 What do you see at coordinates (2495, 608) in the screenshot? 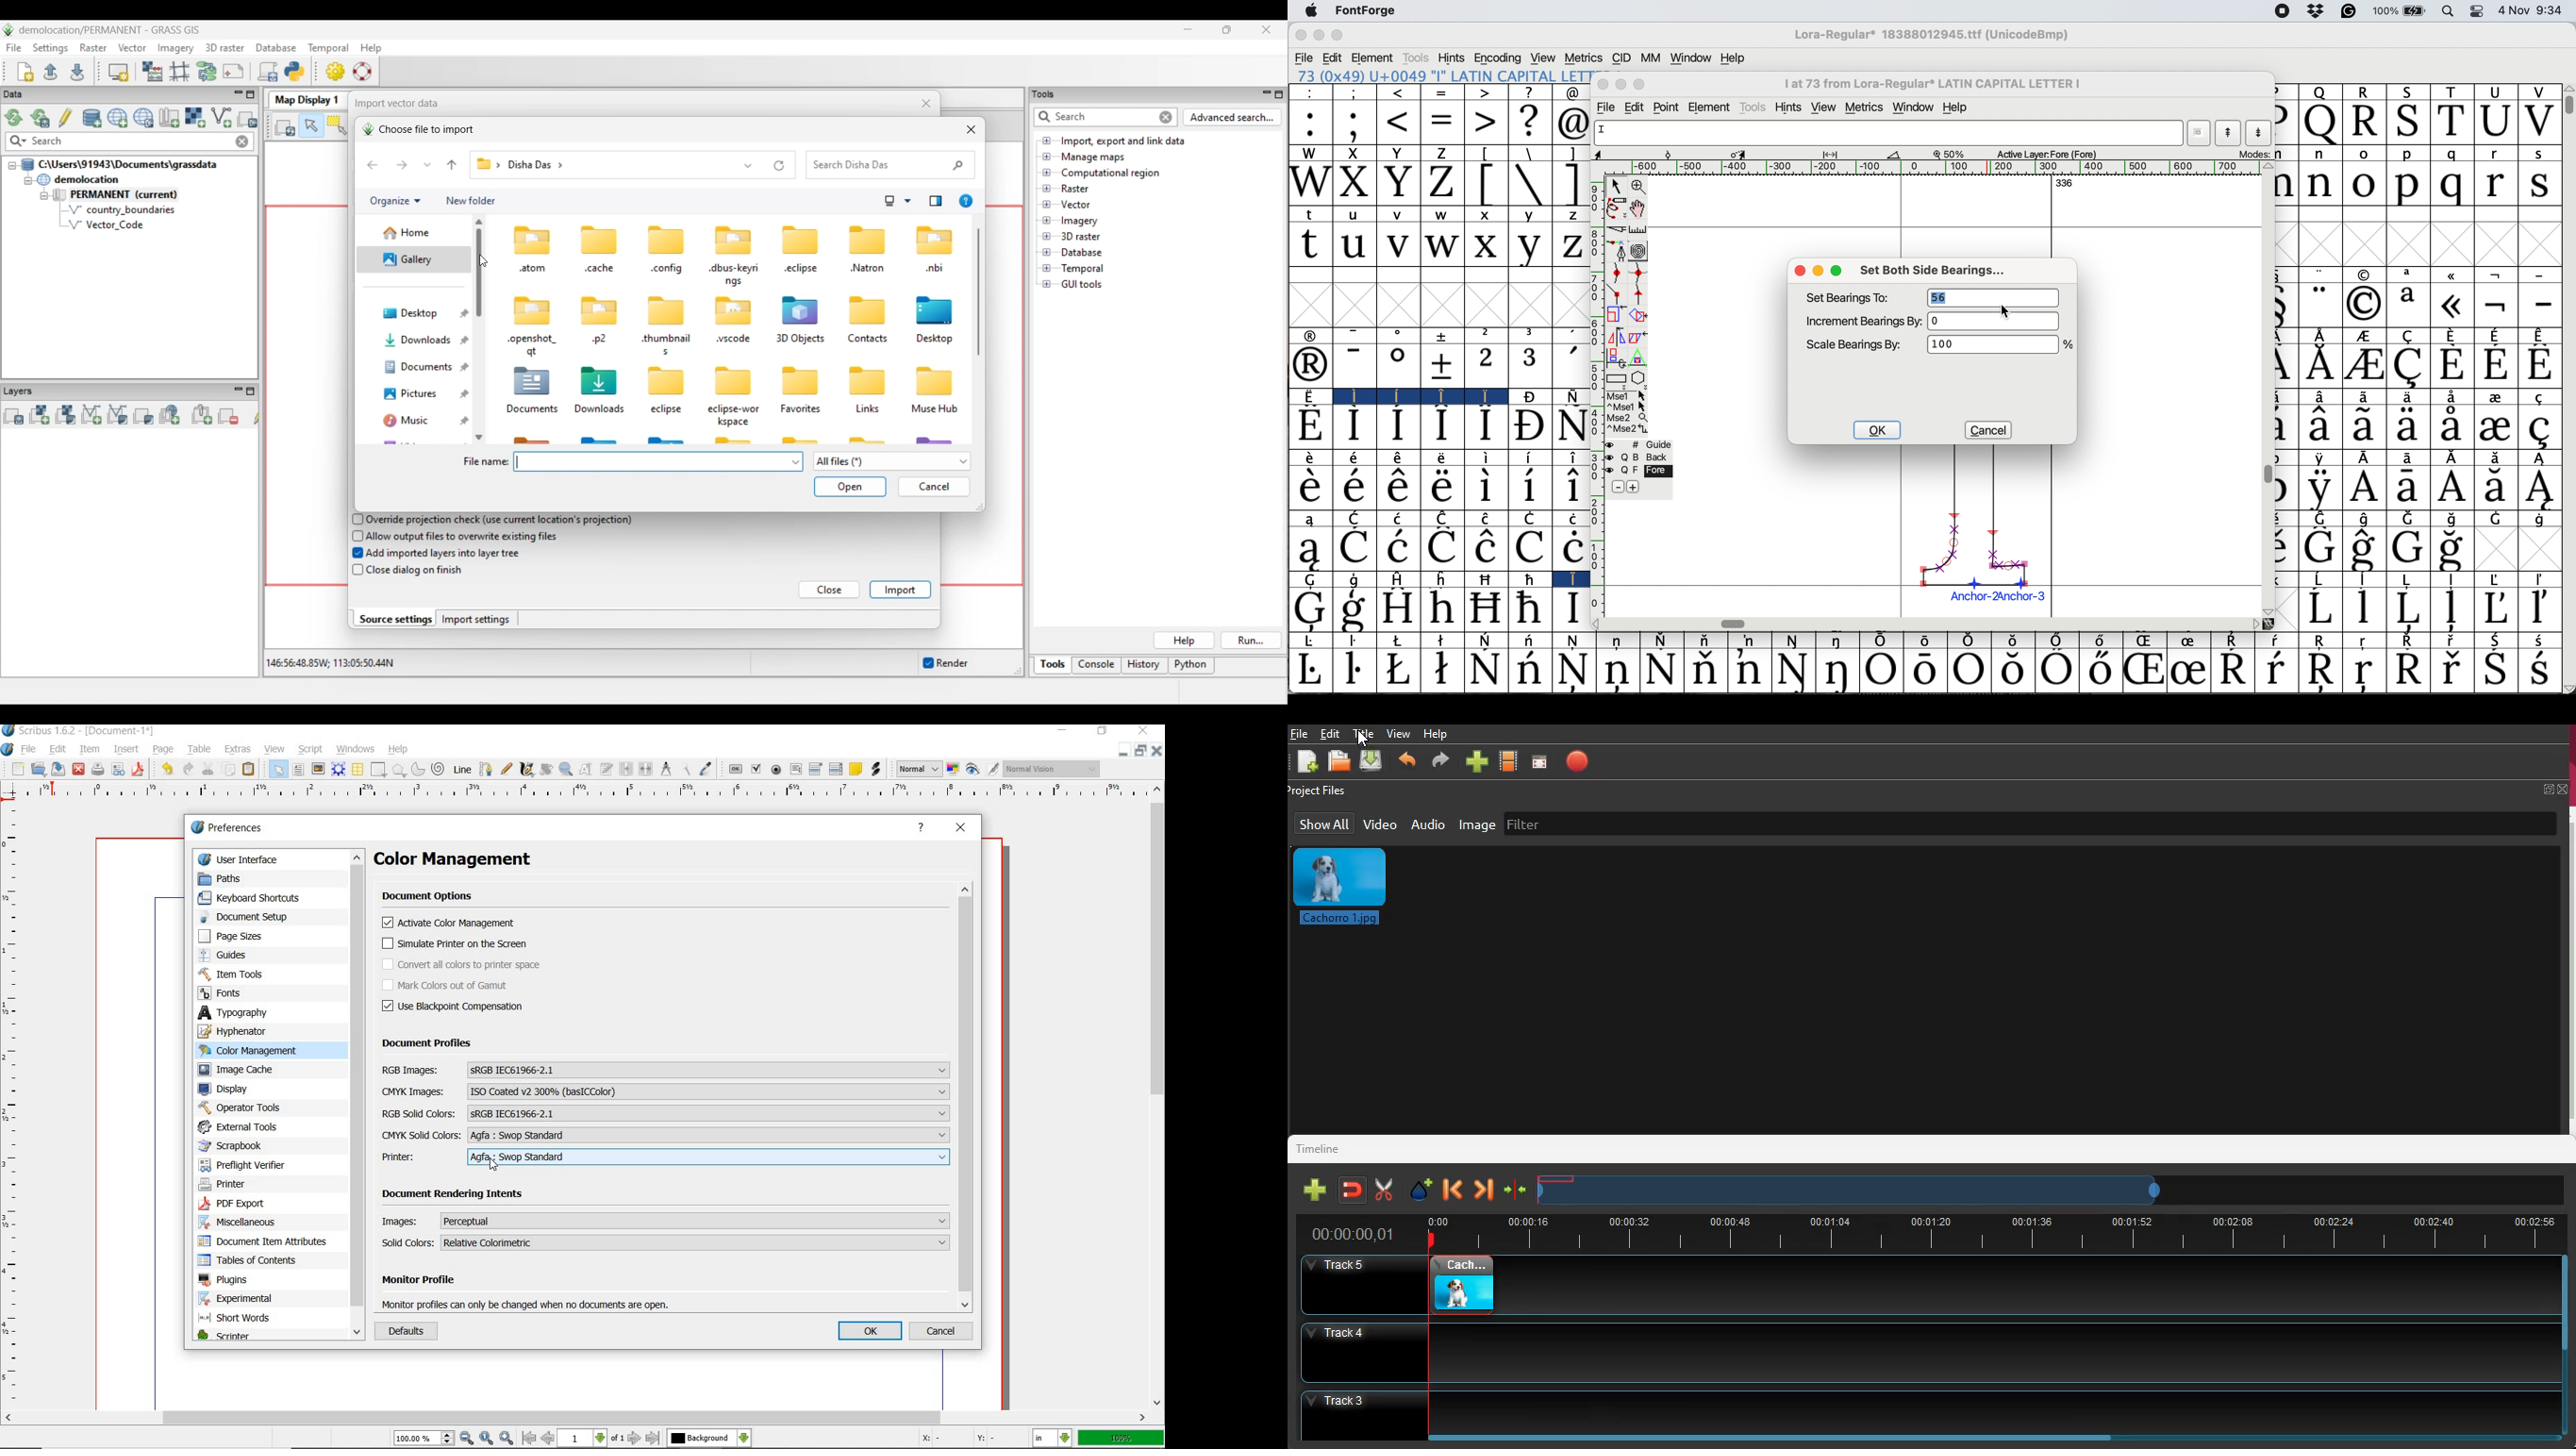
I see `Symbol` at bounding box center [2495, 608].